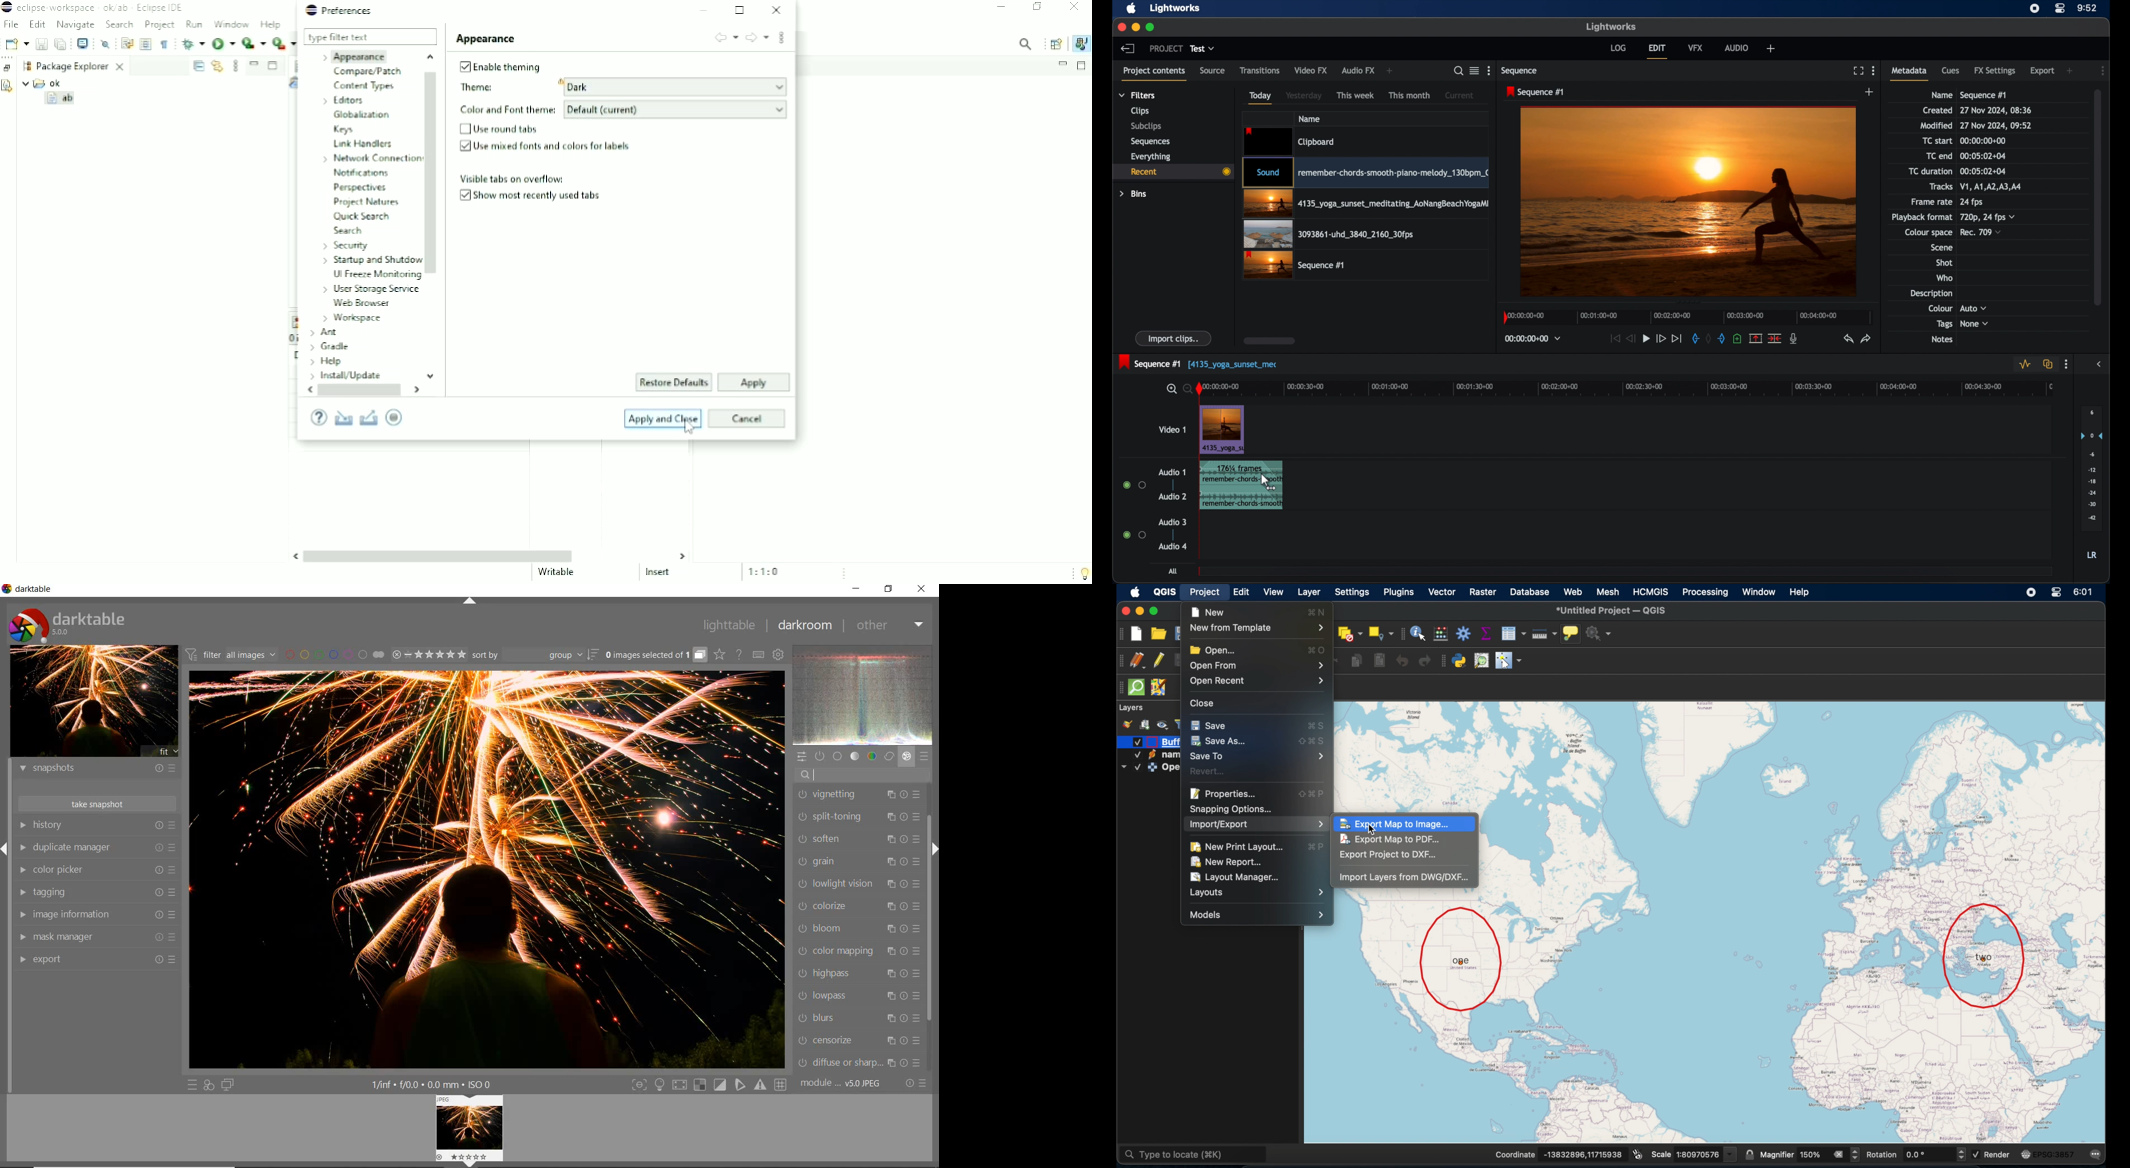  What do you see at coordinates (1146, 127) in the screenshot?
I see `subclips` at bounding box center [1146, 127].